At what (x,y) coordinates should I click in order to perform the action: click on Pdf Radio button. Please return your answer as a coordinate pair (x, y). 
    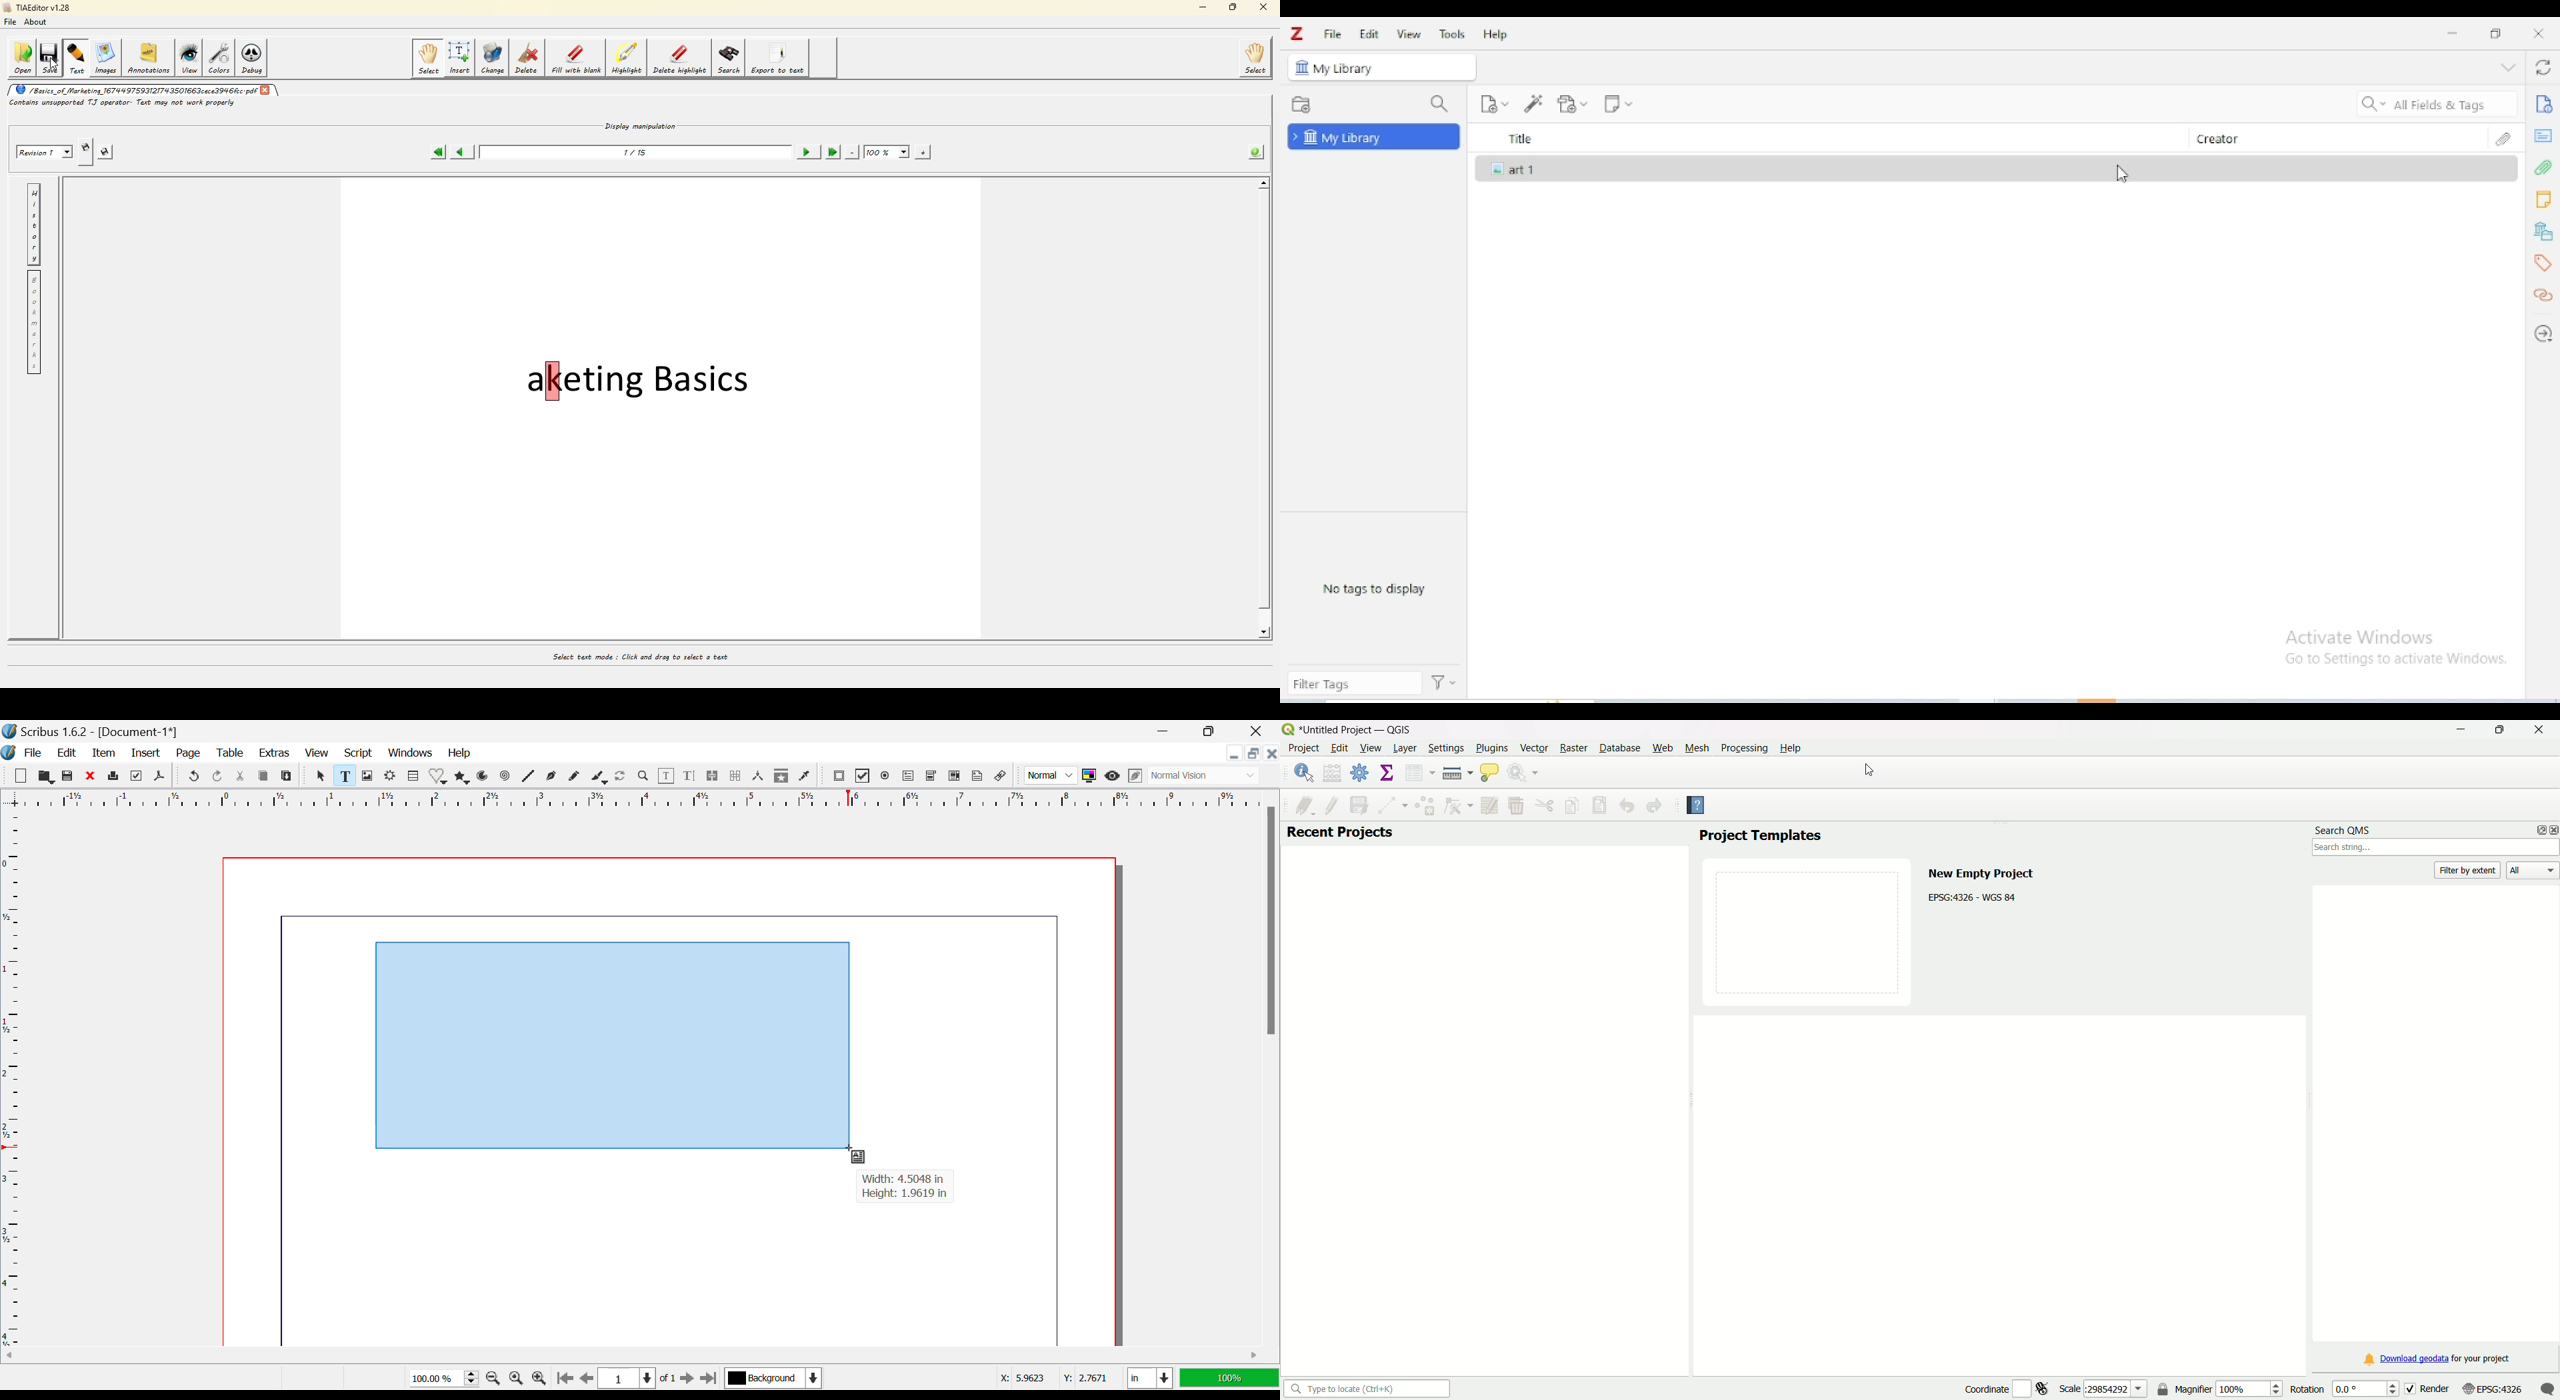
    Looking at the image, I should click on (887, 776).